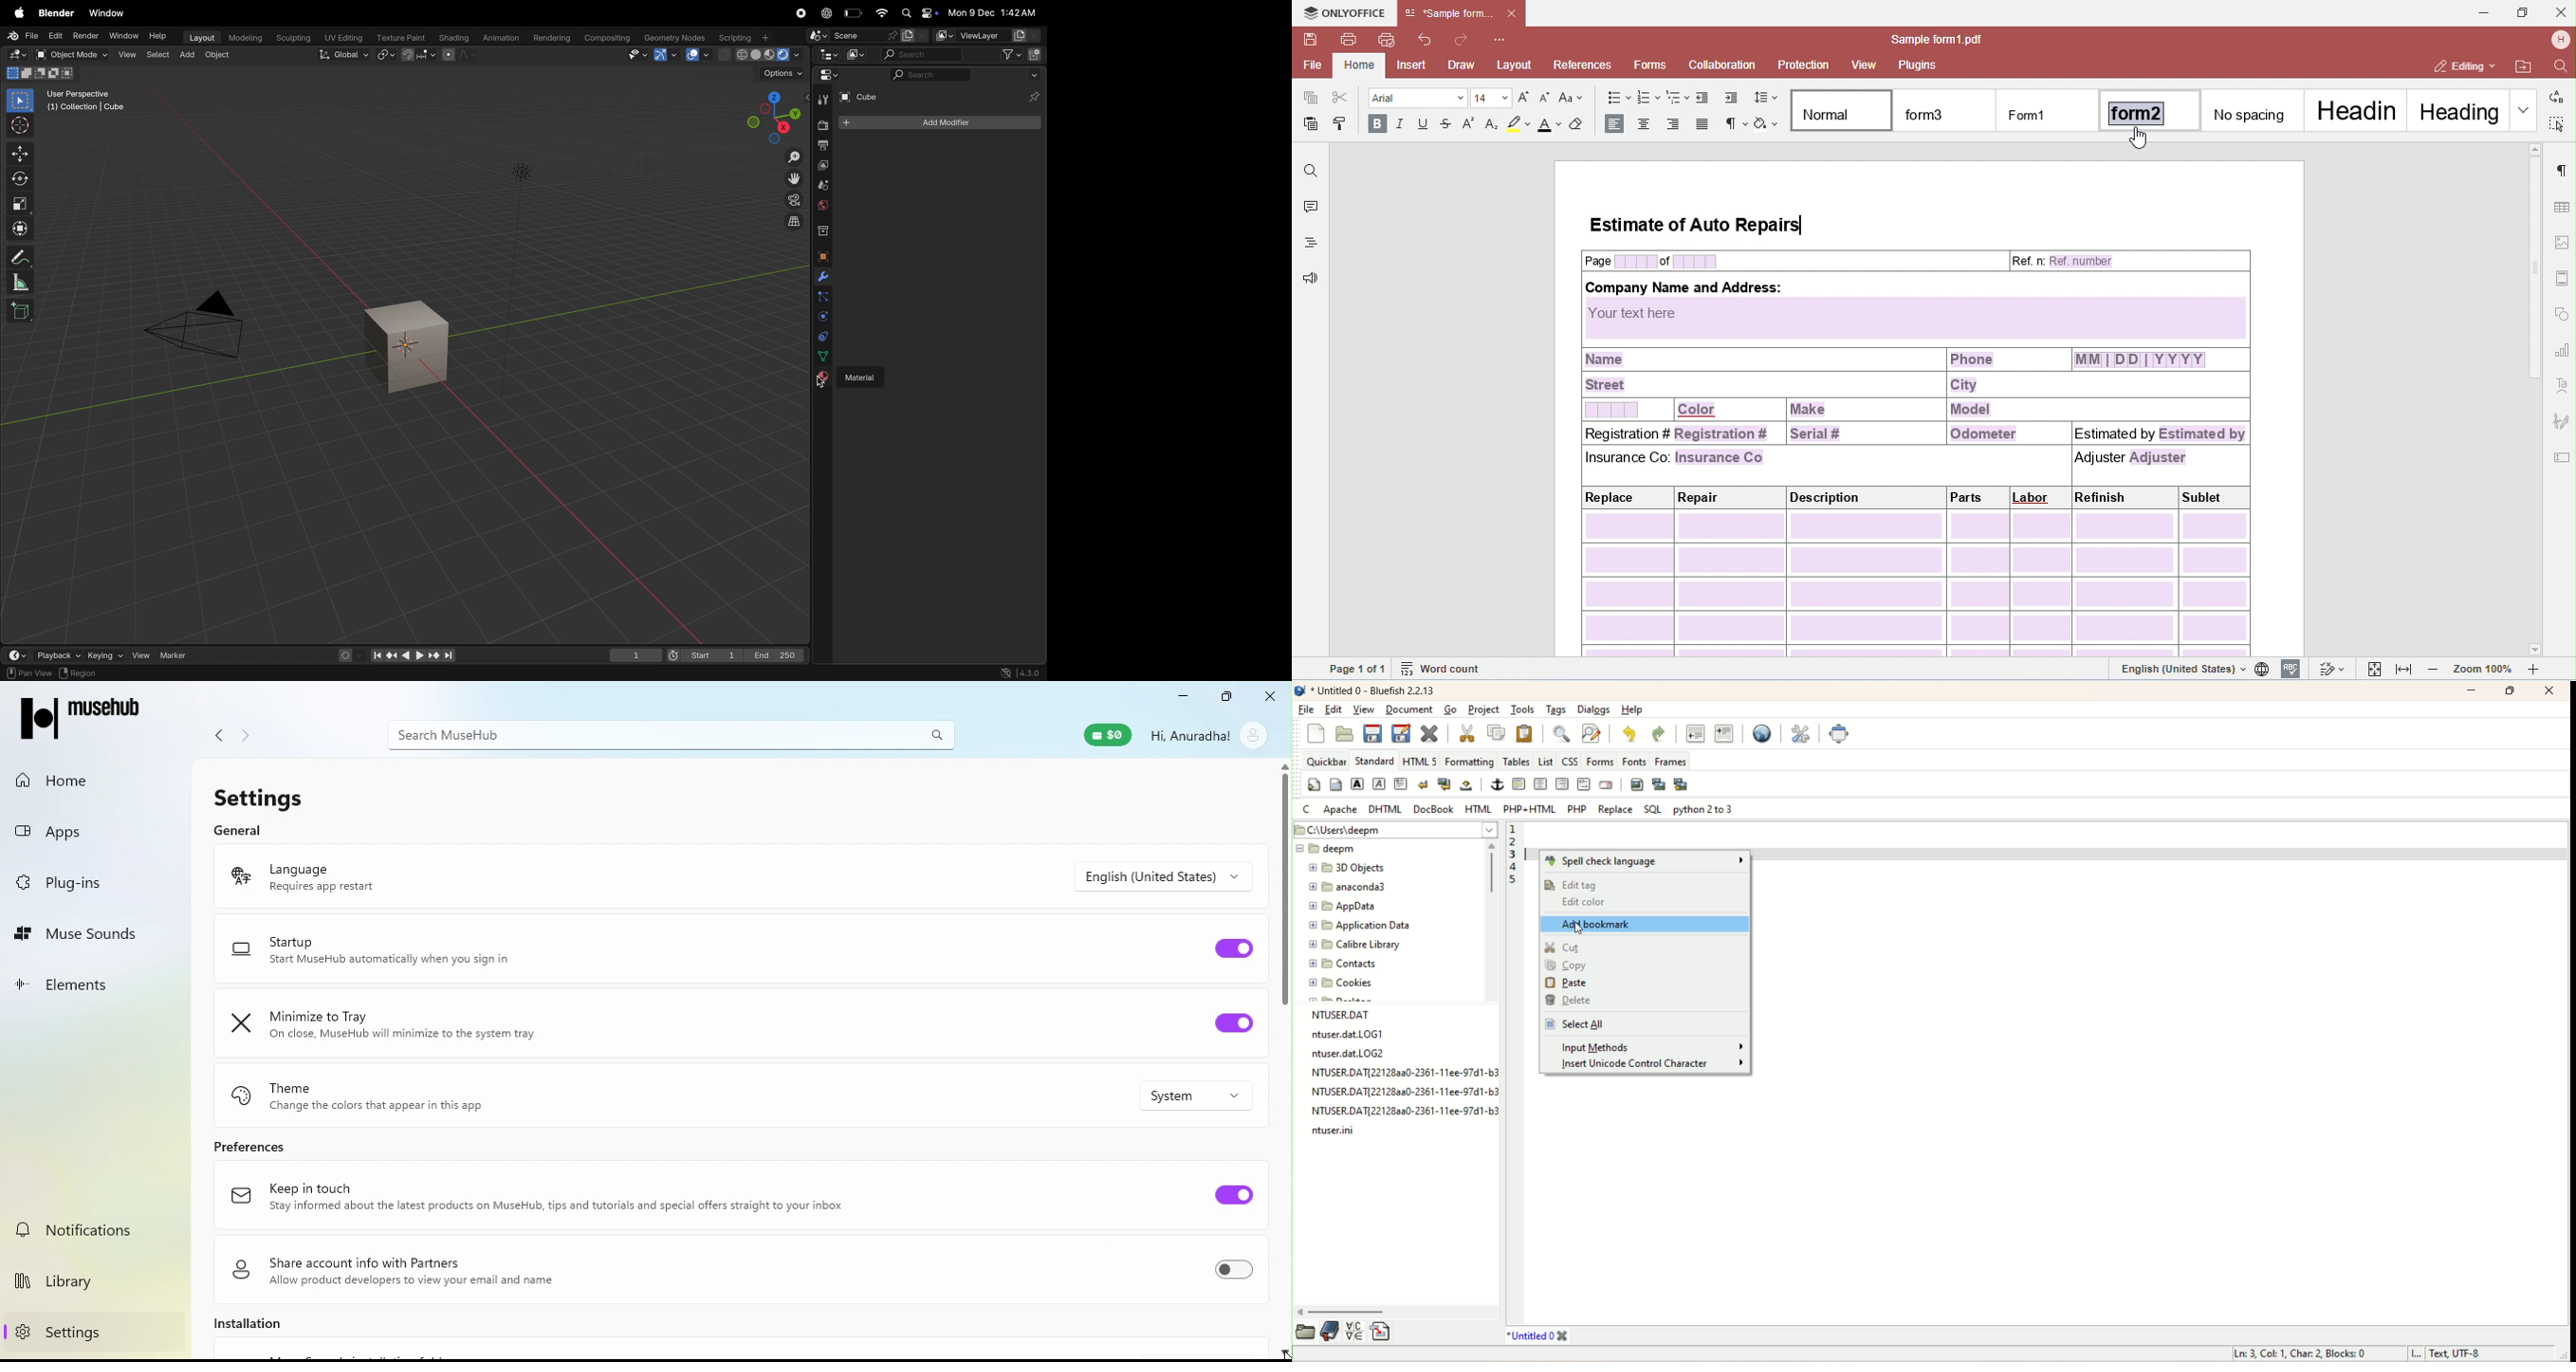 The image size is (2576, 1372). Describe the element at coordinates (1266, 697) in the screenshot. I see `Close` at that location.